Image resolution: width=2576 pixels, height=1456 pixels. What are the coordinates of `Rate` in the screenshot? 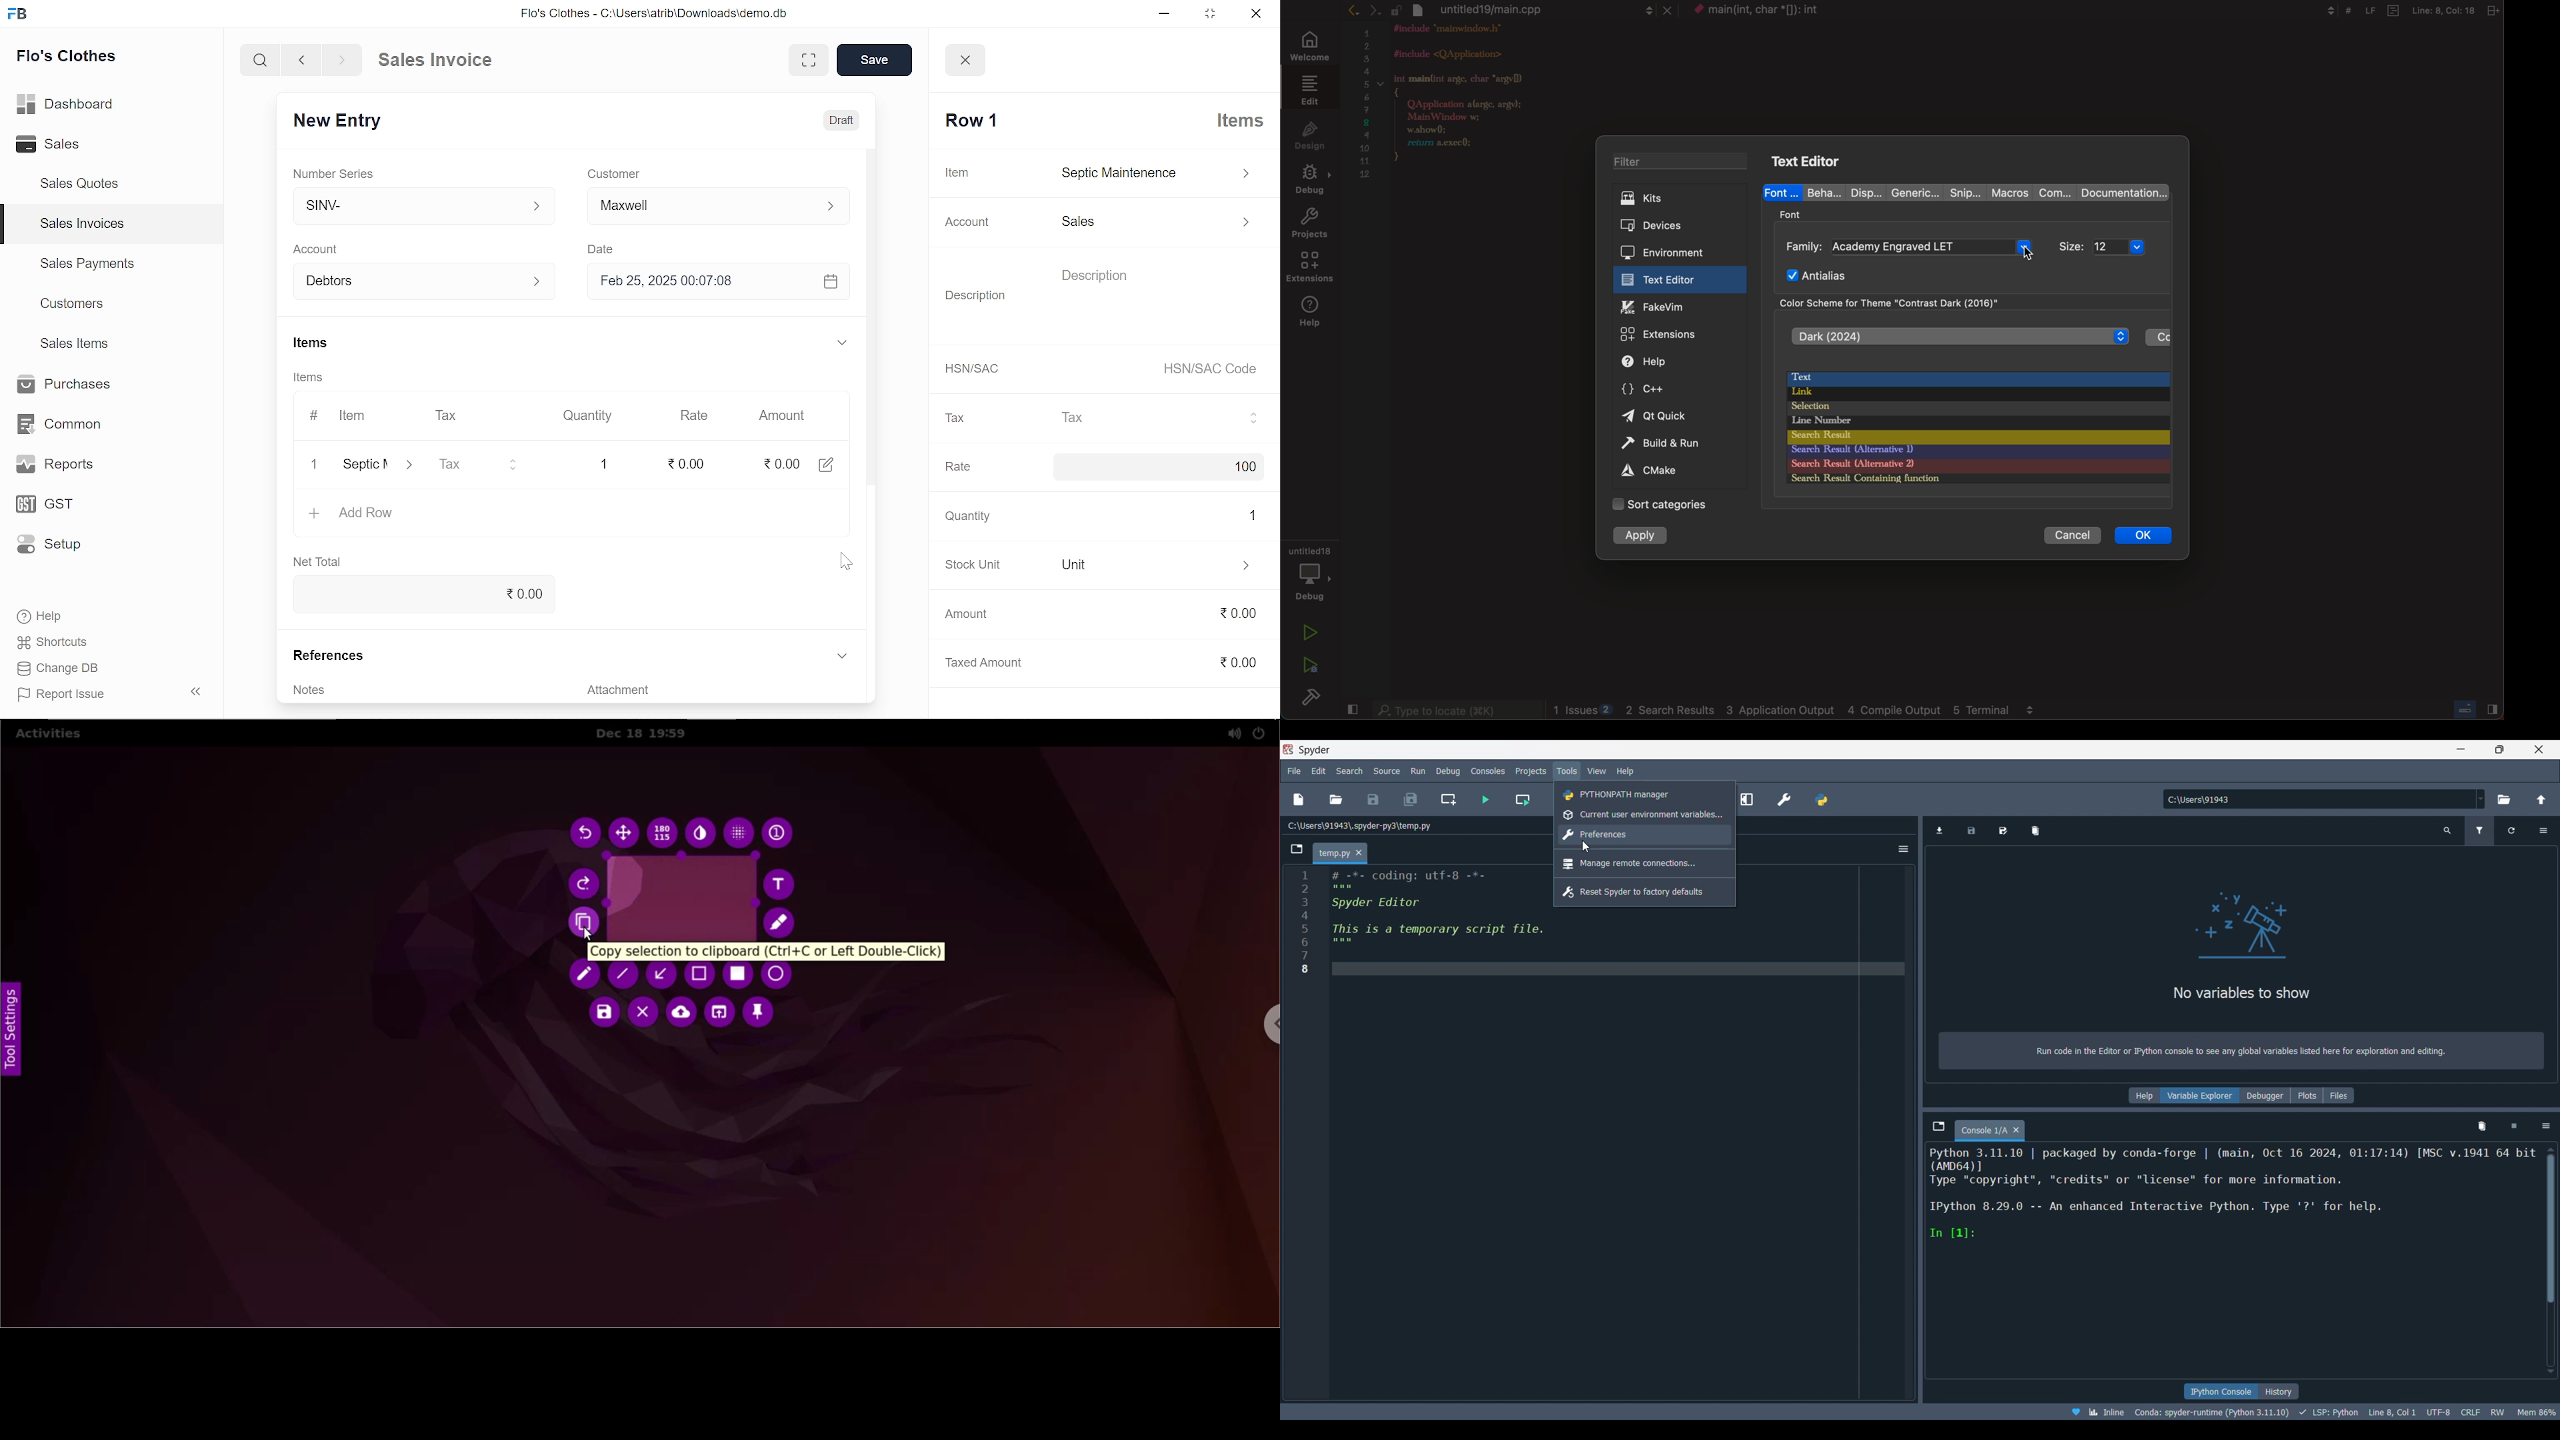 It's located at (954, 464).